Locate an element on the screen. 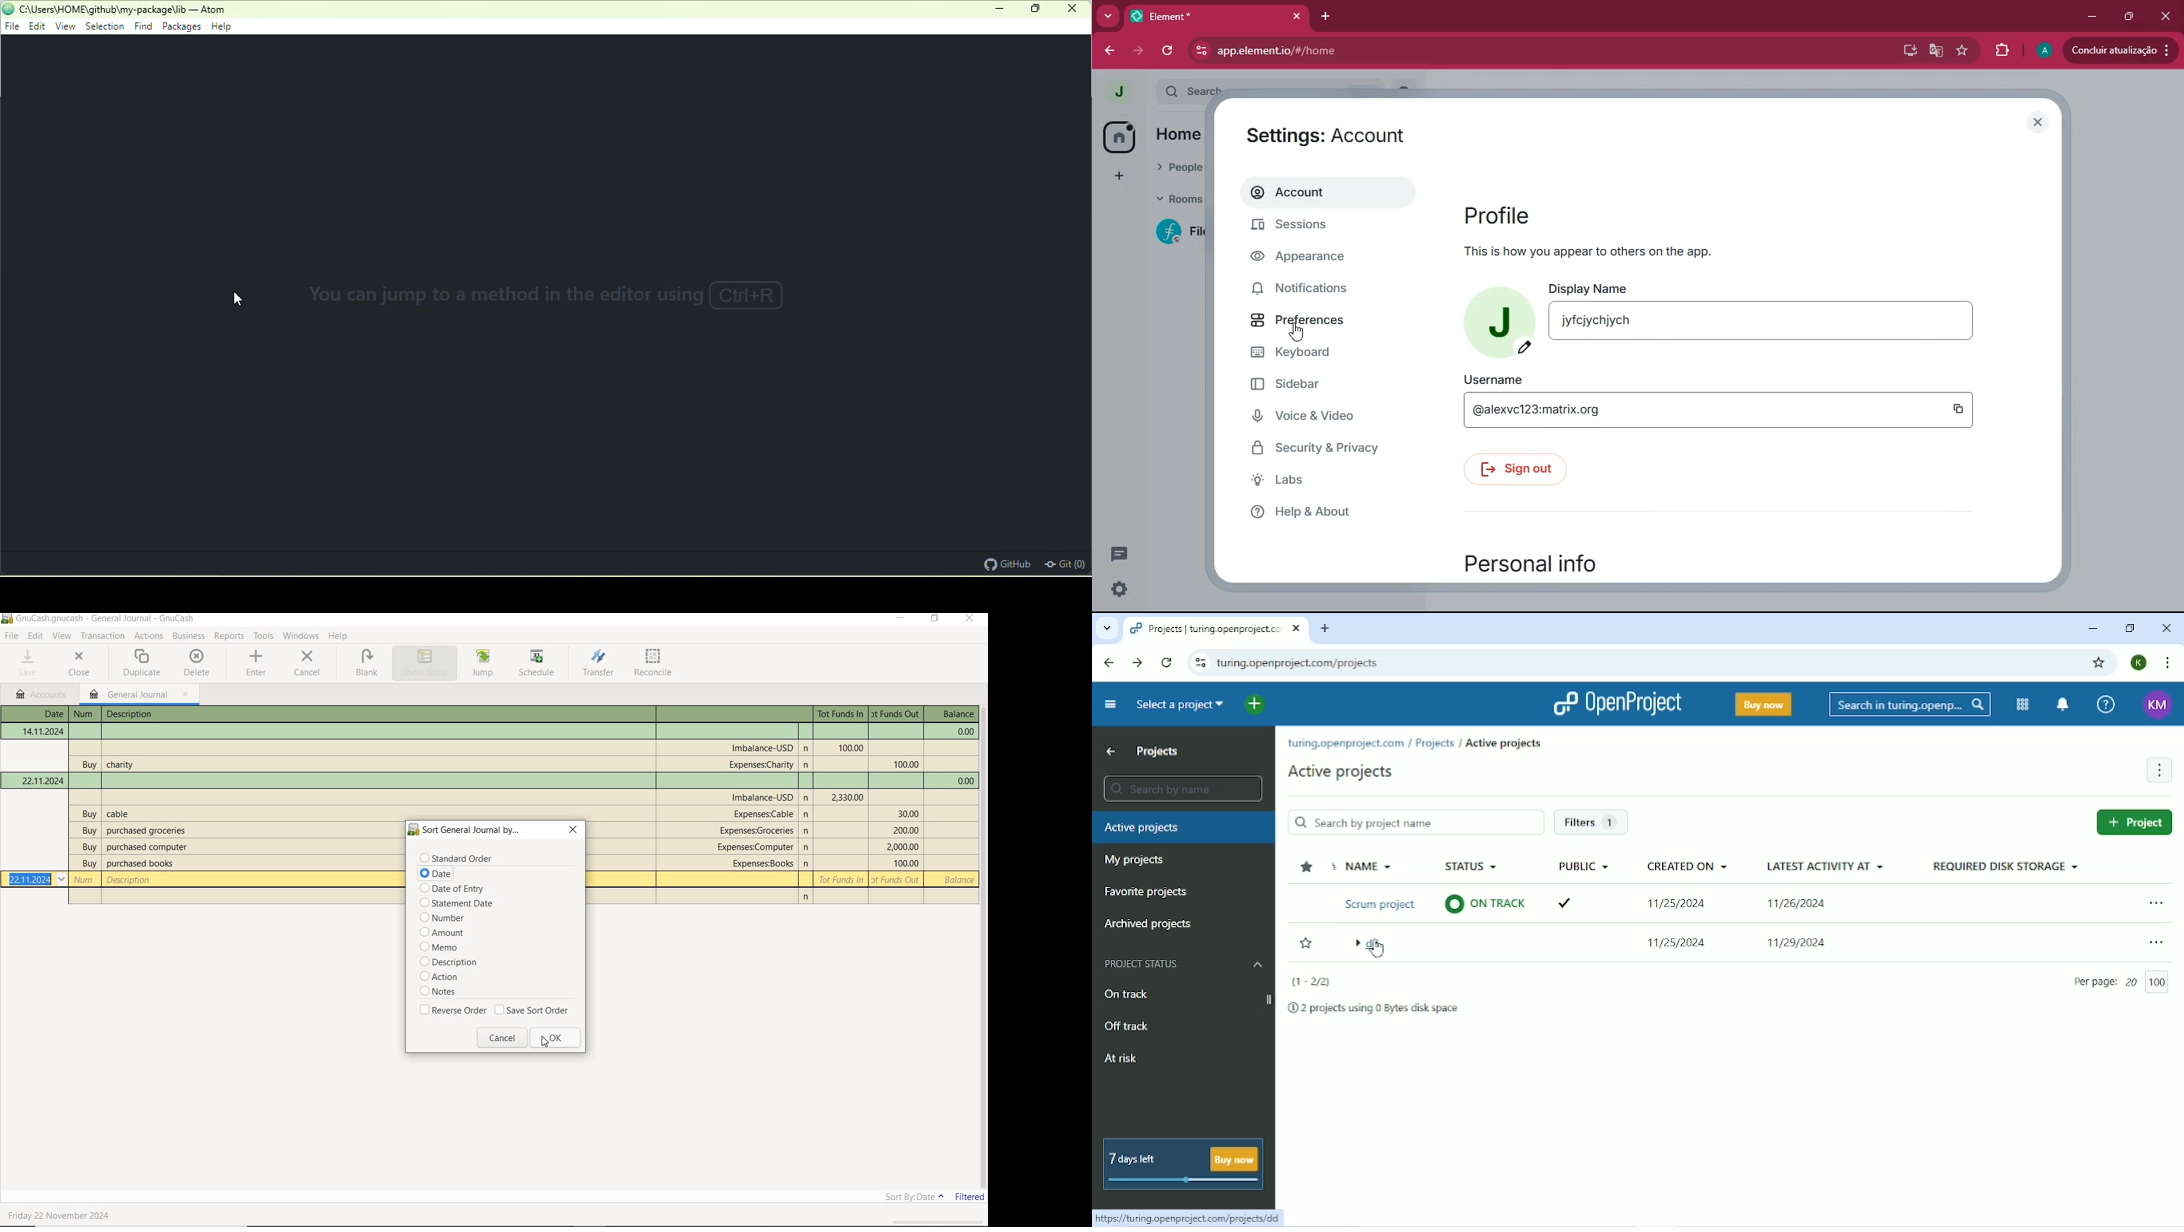 Image resolution: width=2184 pixels, height=1232 pixels. Search by project name is located at coordinates (1411, 824).